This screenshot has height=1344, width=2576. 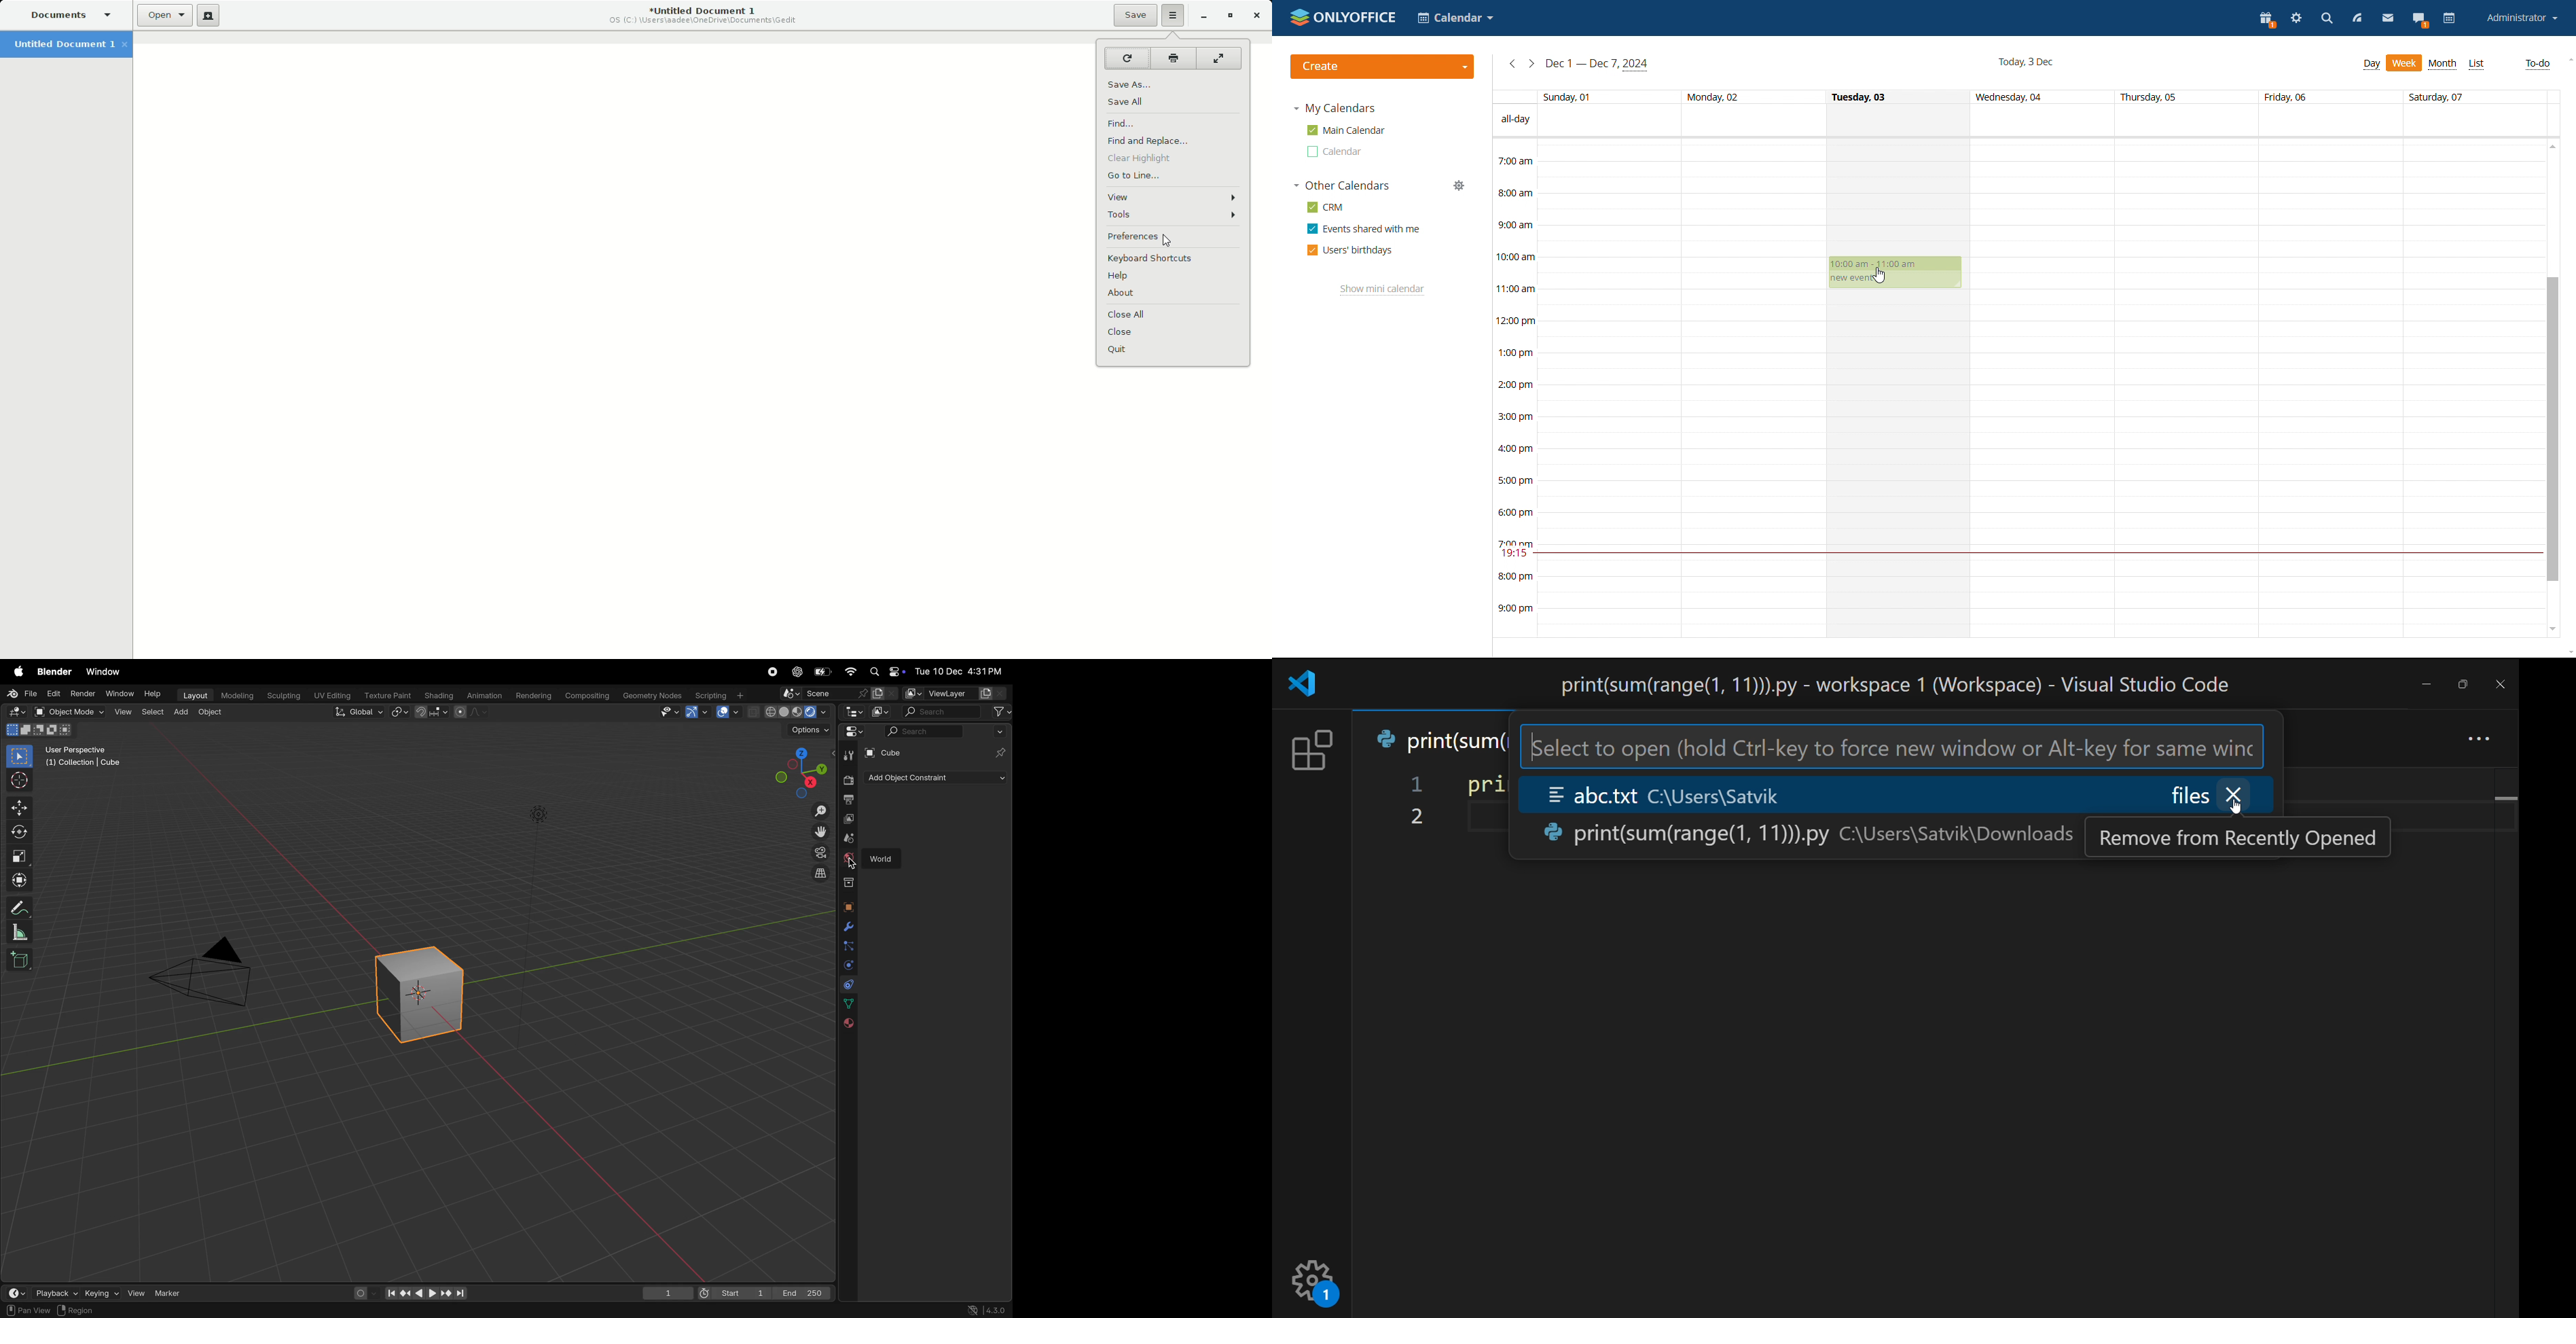 I want to click on move, so click(x=20, y=807).